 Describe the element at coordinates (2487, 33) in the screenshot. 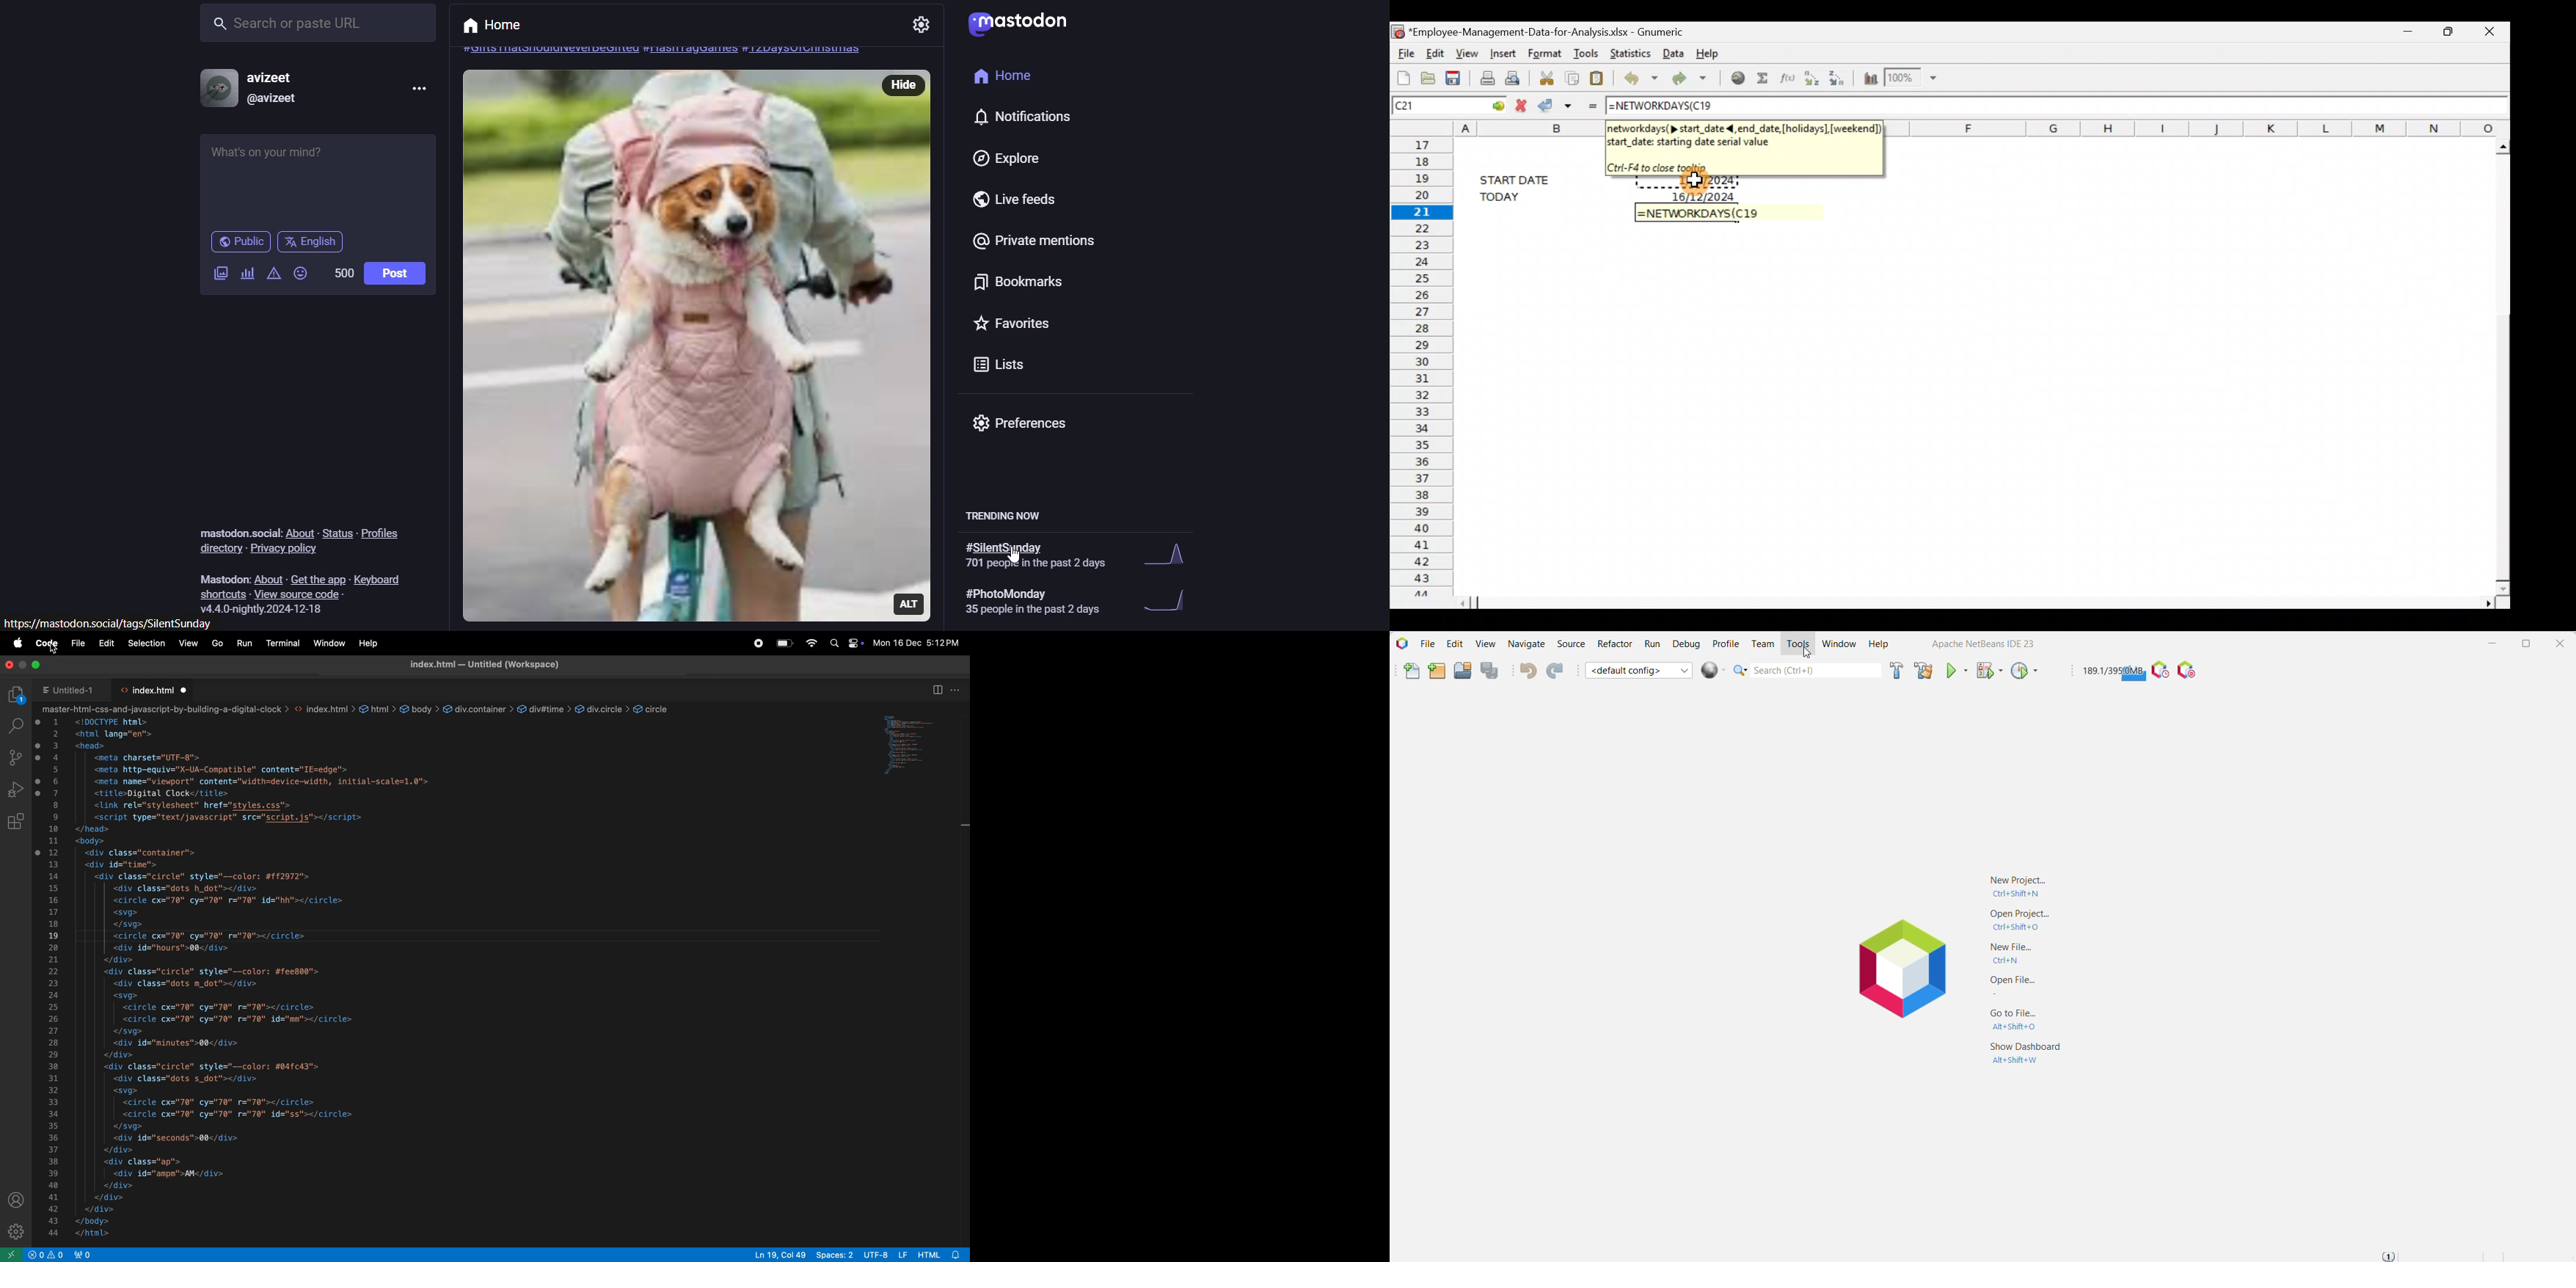

I see `Close` at that location.